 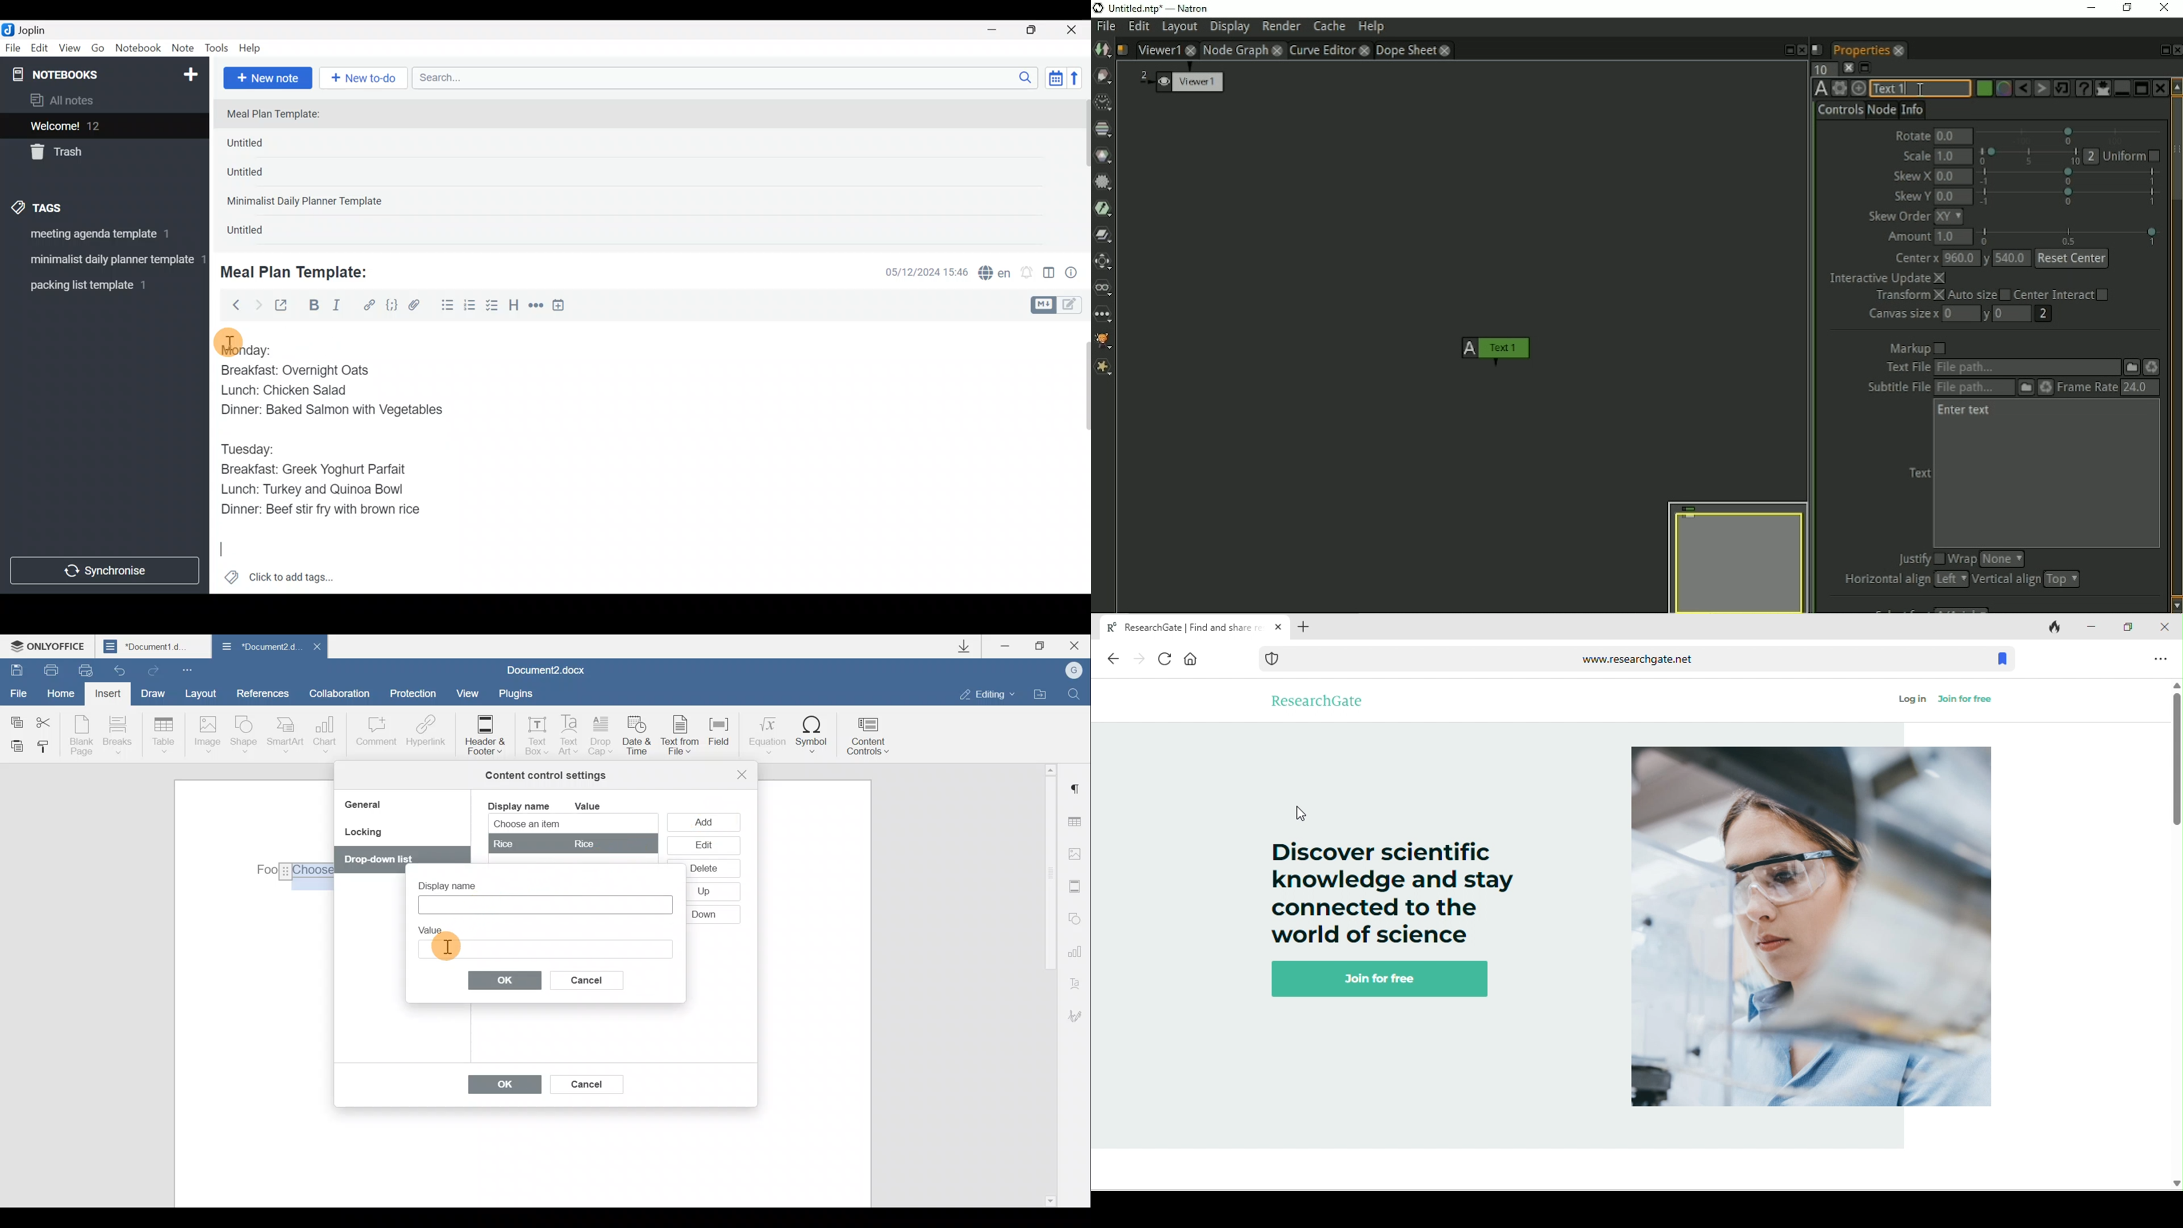 What do you see at coordinates (873, 732) in the screenshot?
I see `Content controls` at bounding box center [873, 732].